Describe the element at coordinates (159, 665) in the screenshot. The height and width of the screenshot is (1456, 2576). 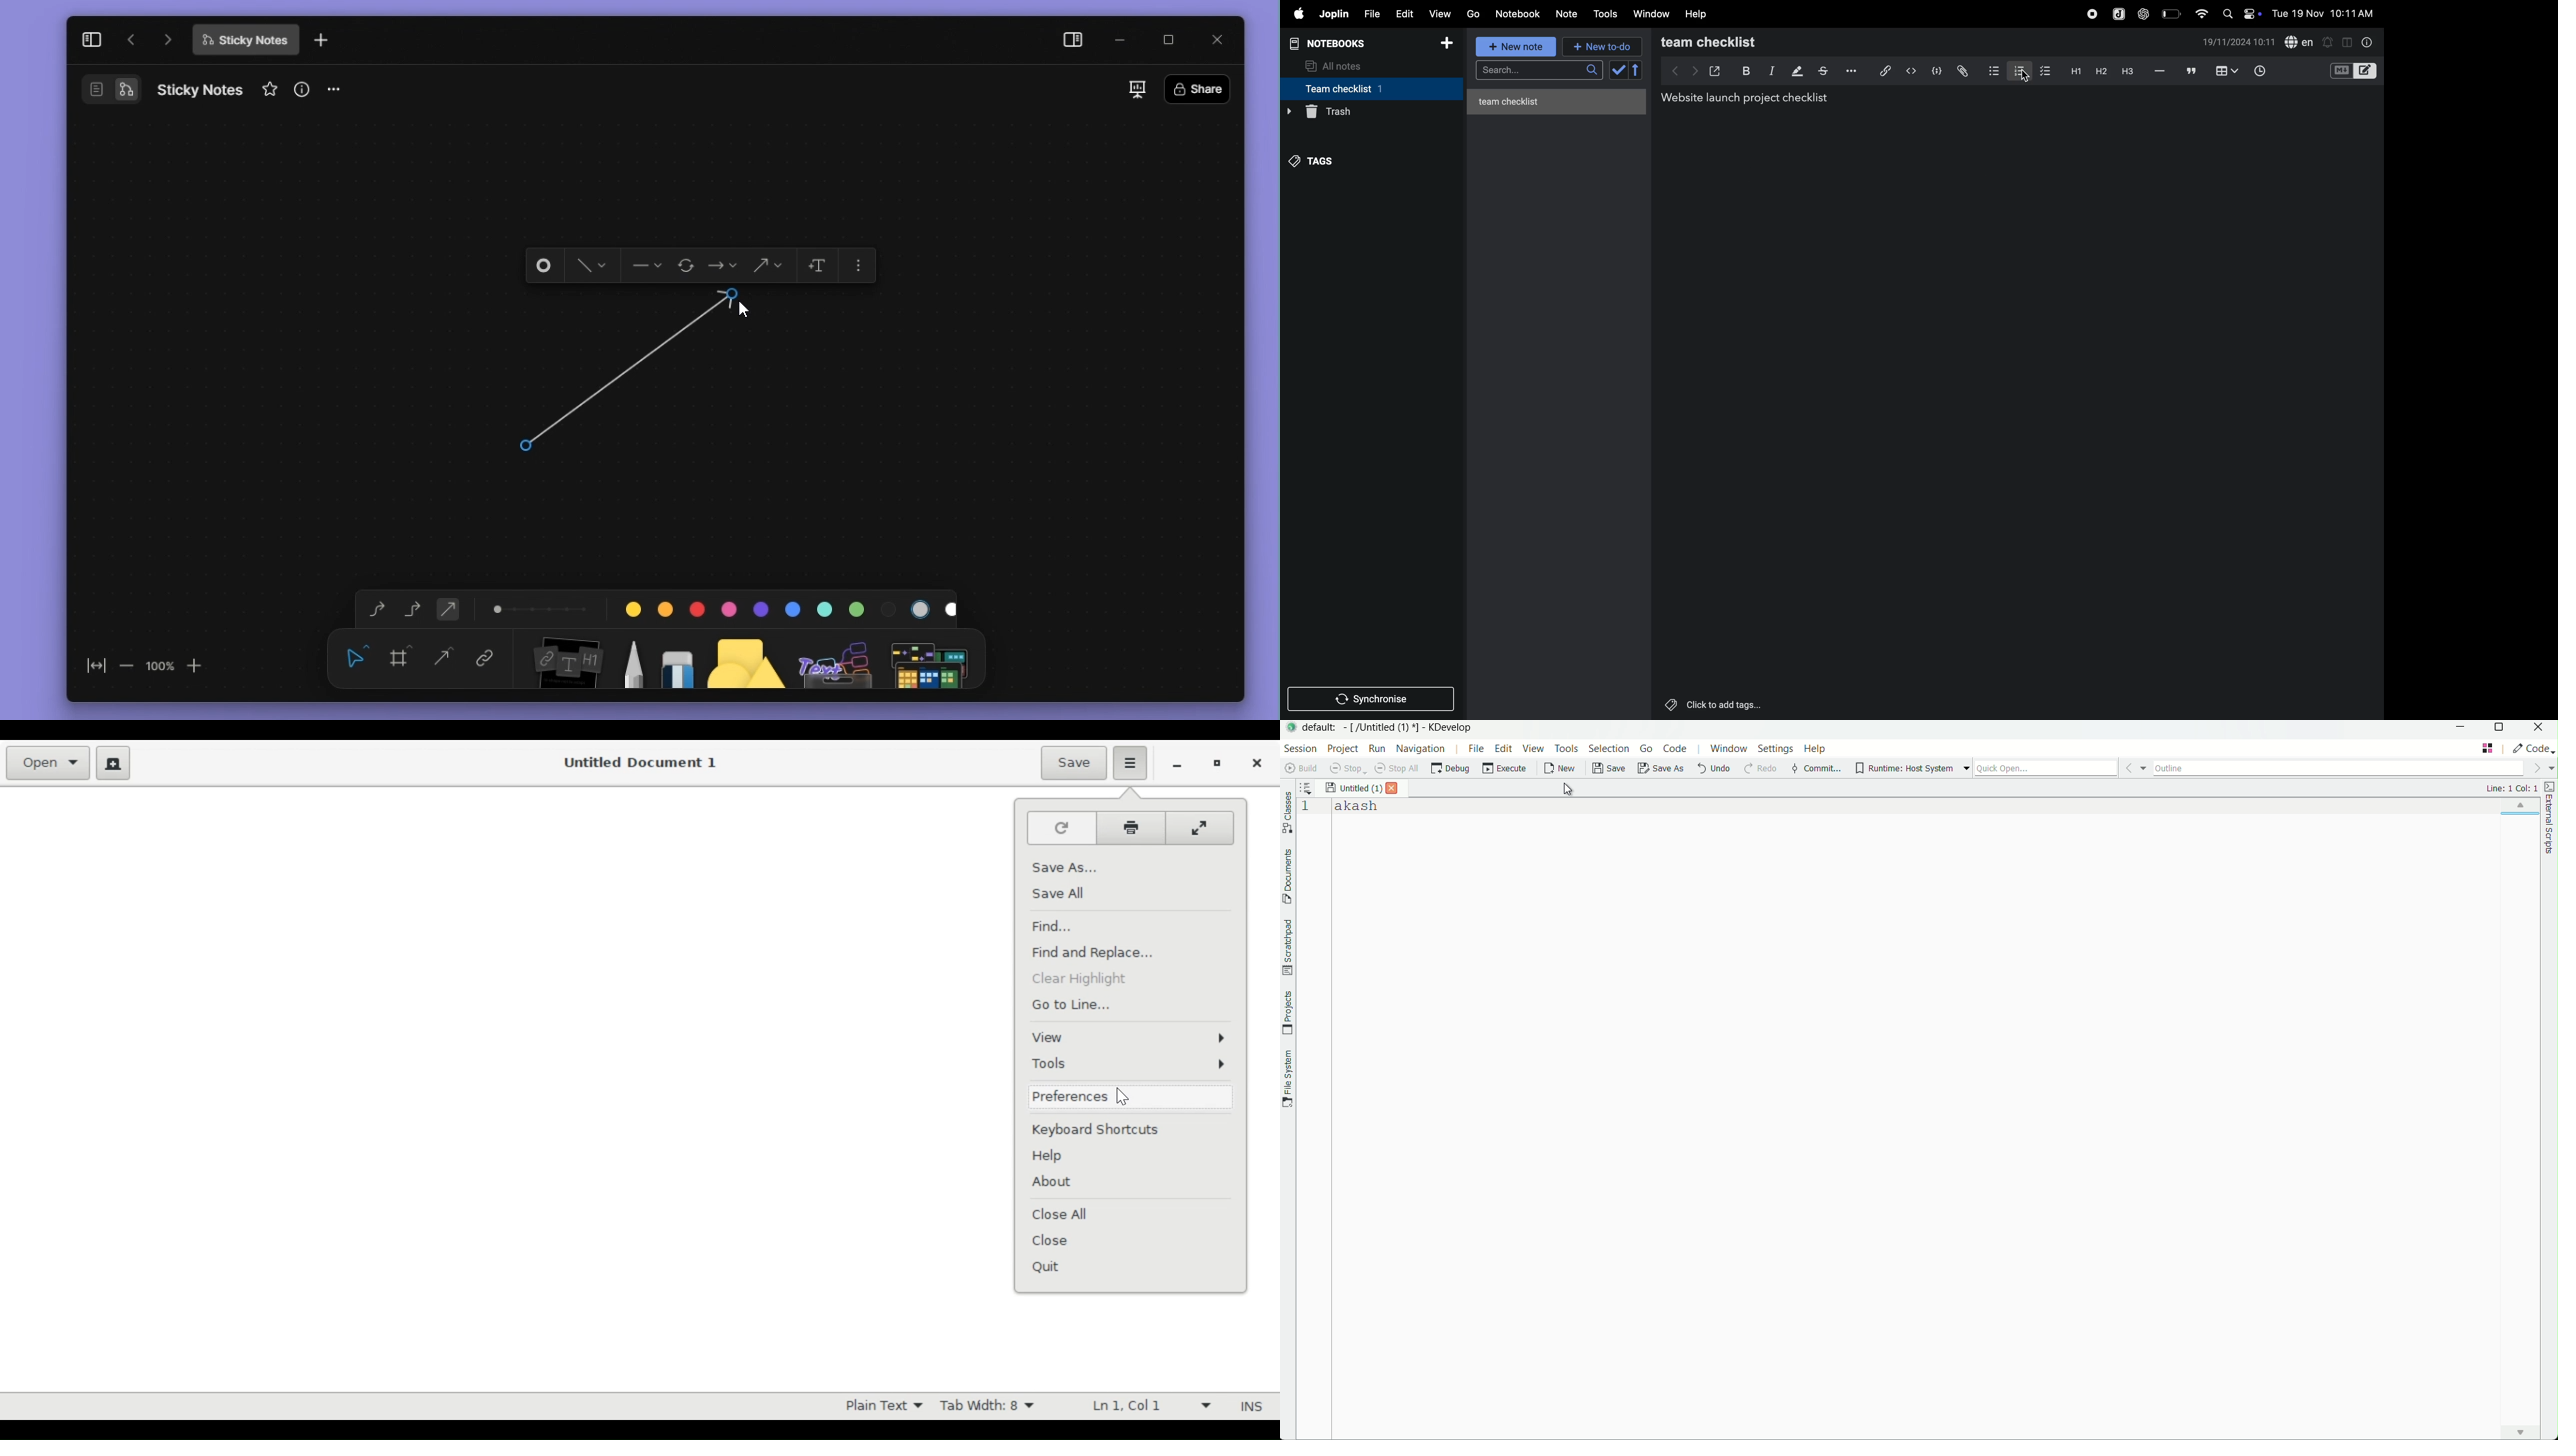
I see `100%` at that location.